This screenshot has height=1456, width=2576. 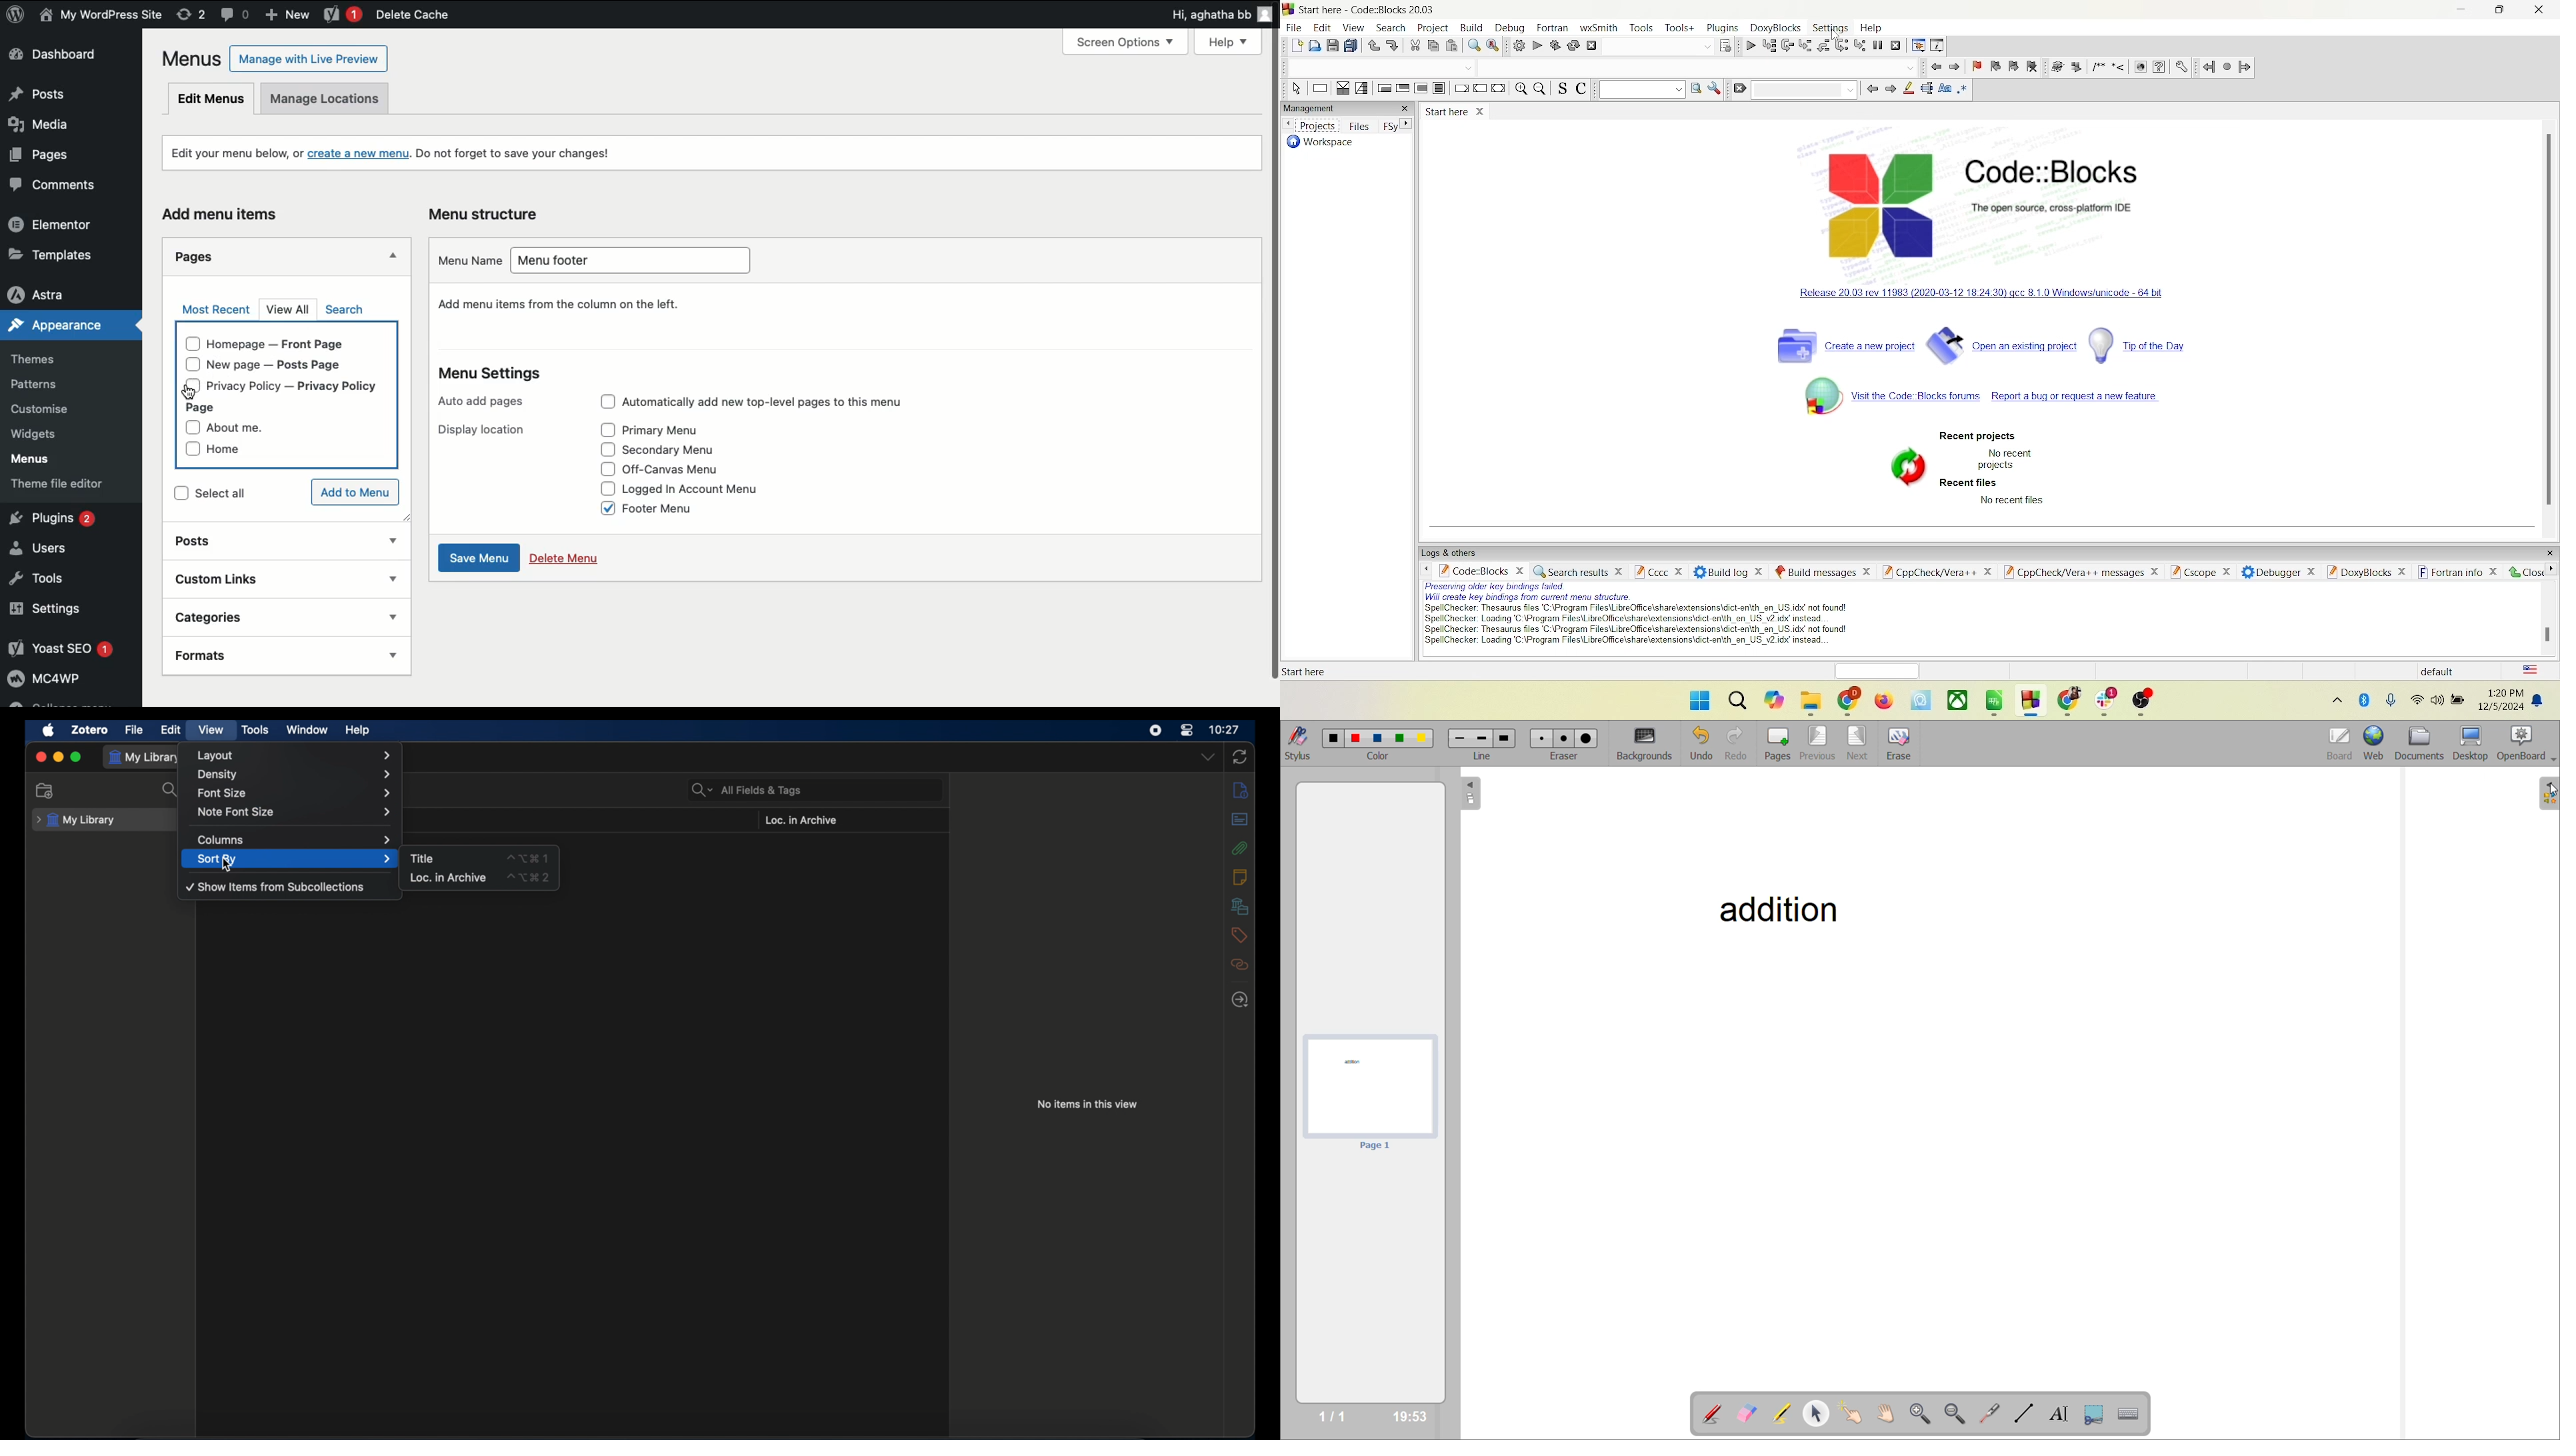 I want to click on tip of the day, so click(x=2136, y=346).